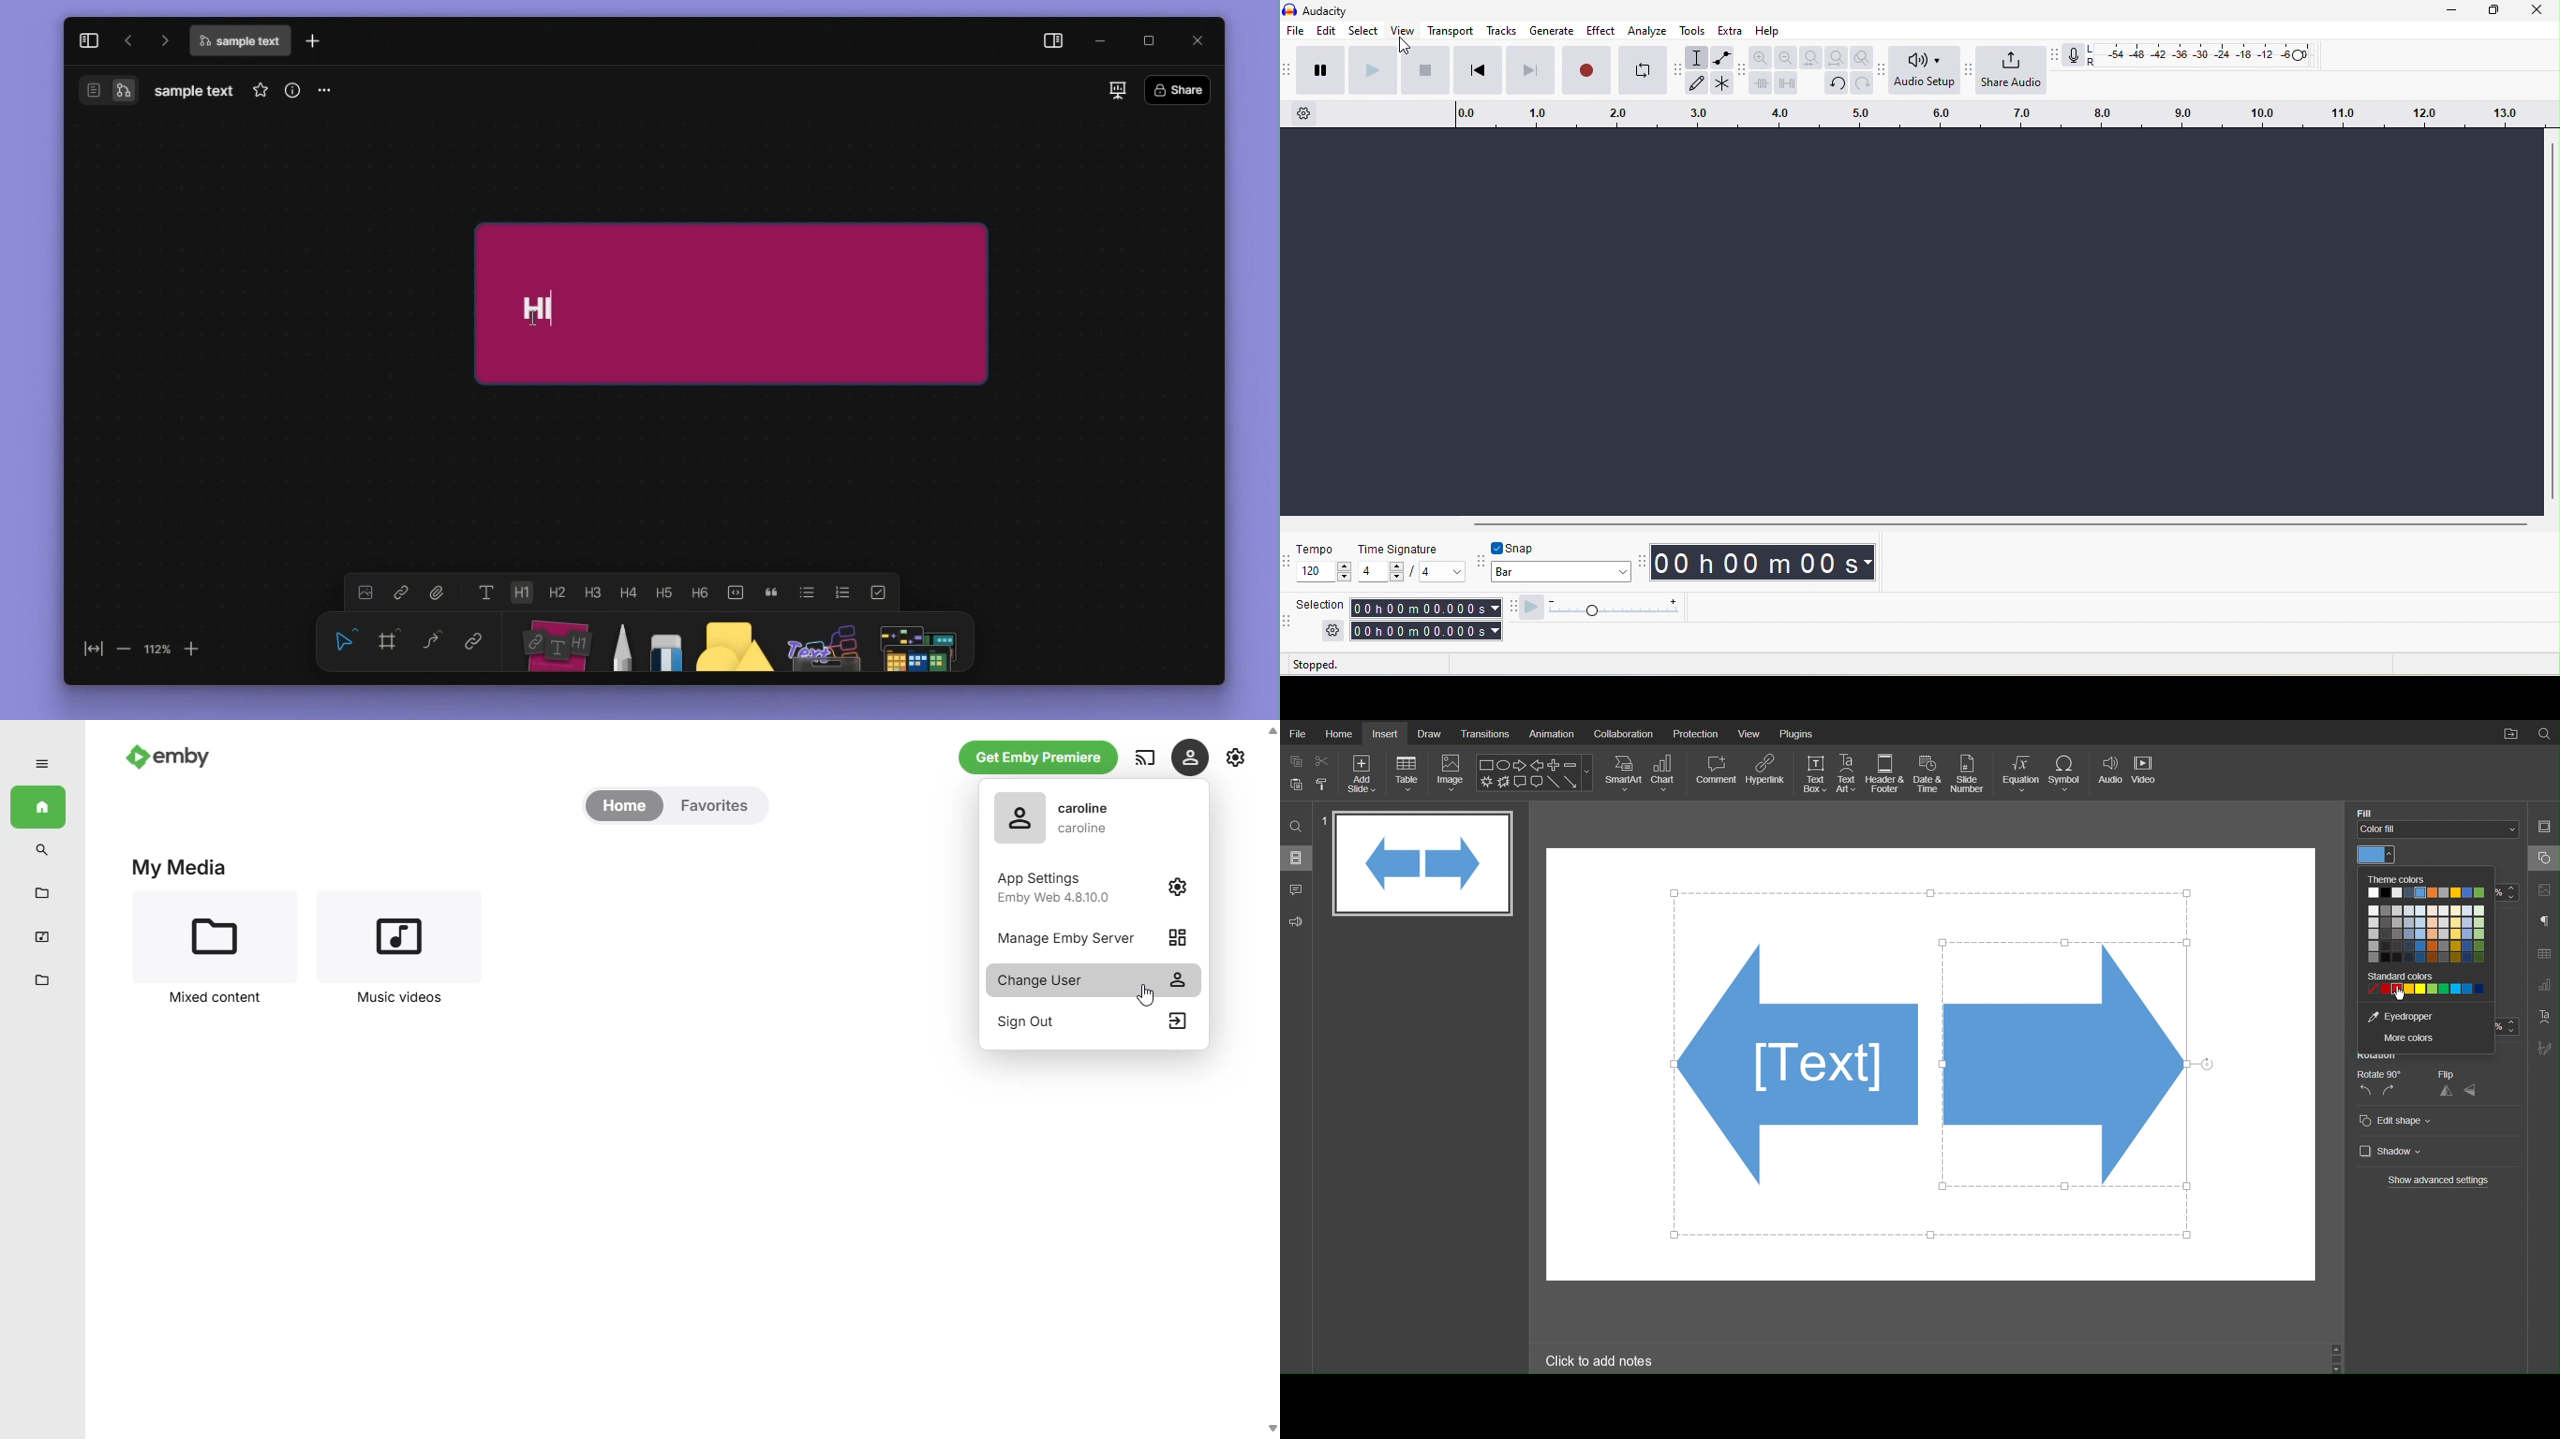 This screenshot has width=2576, height=1456. What do you see at coordinates (1501, 30) in the screenshot?
I see `tracks` at bounding box center [1501, 30].